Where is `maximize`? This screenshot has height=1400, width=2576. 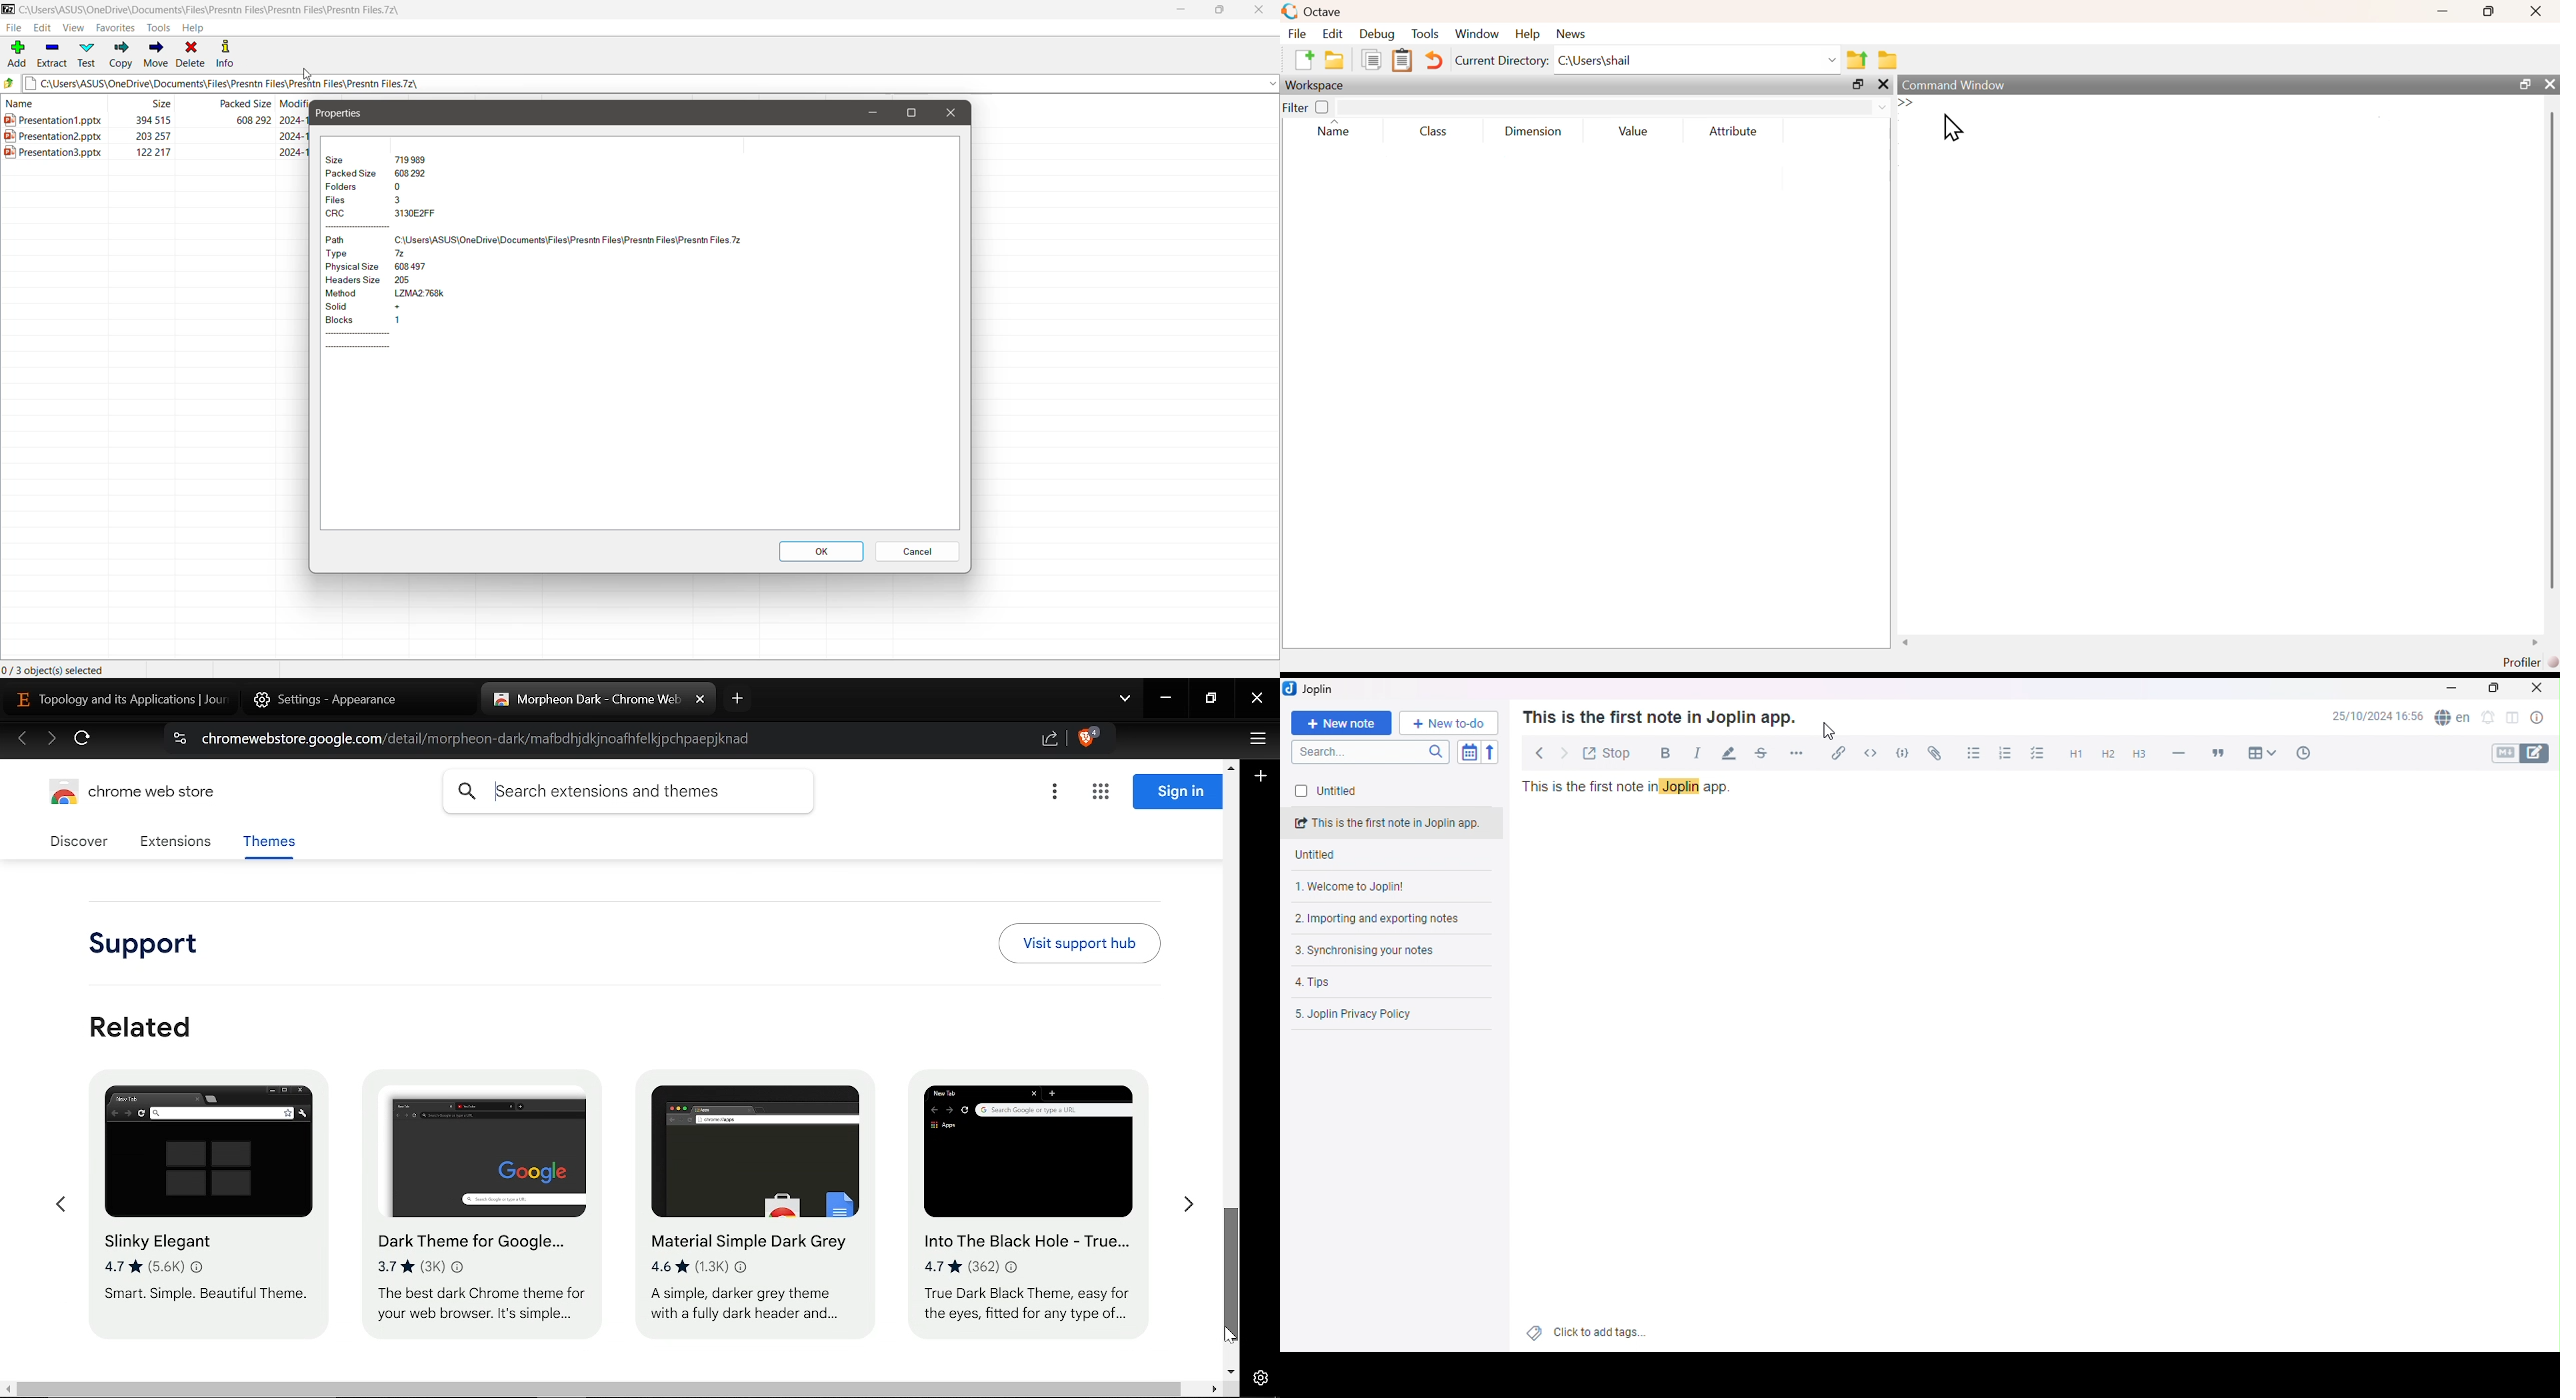
maximize is located at coordinates (1857, 85).